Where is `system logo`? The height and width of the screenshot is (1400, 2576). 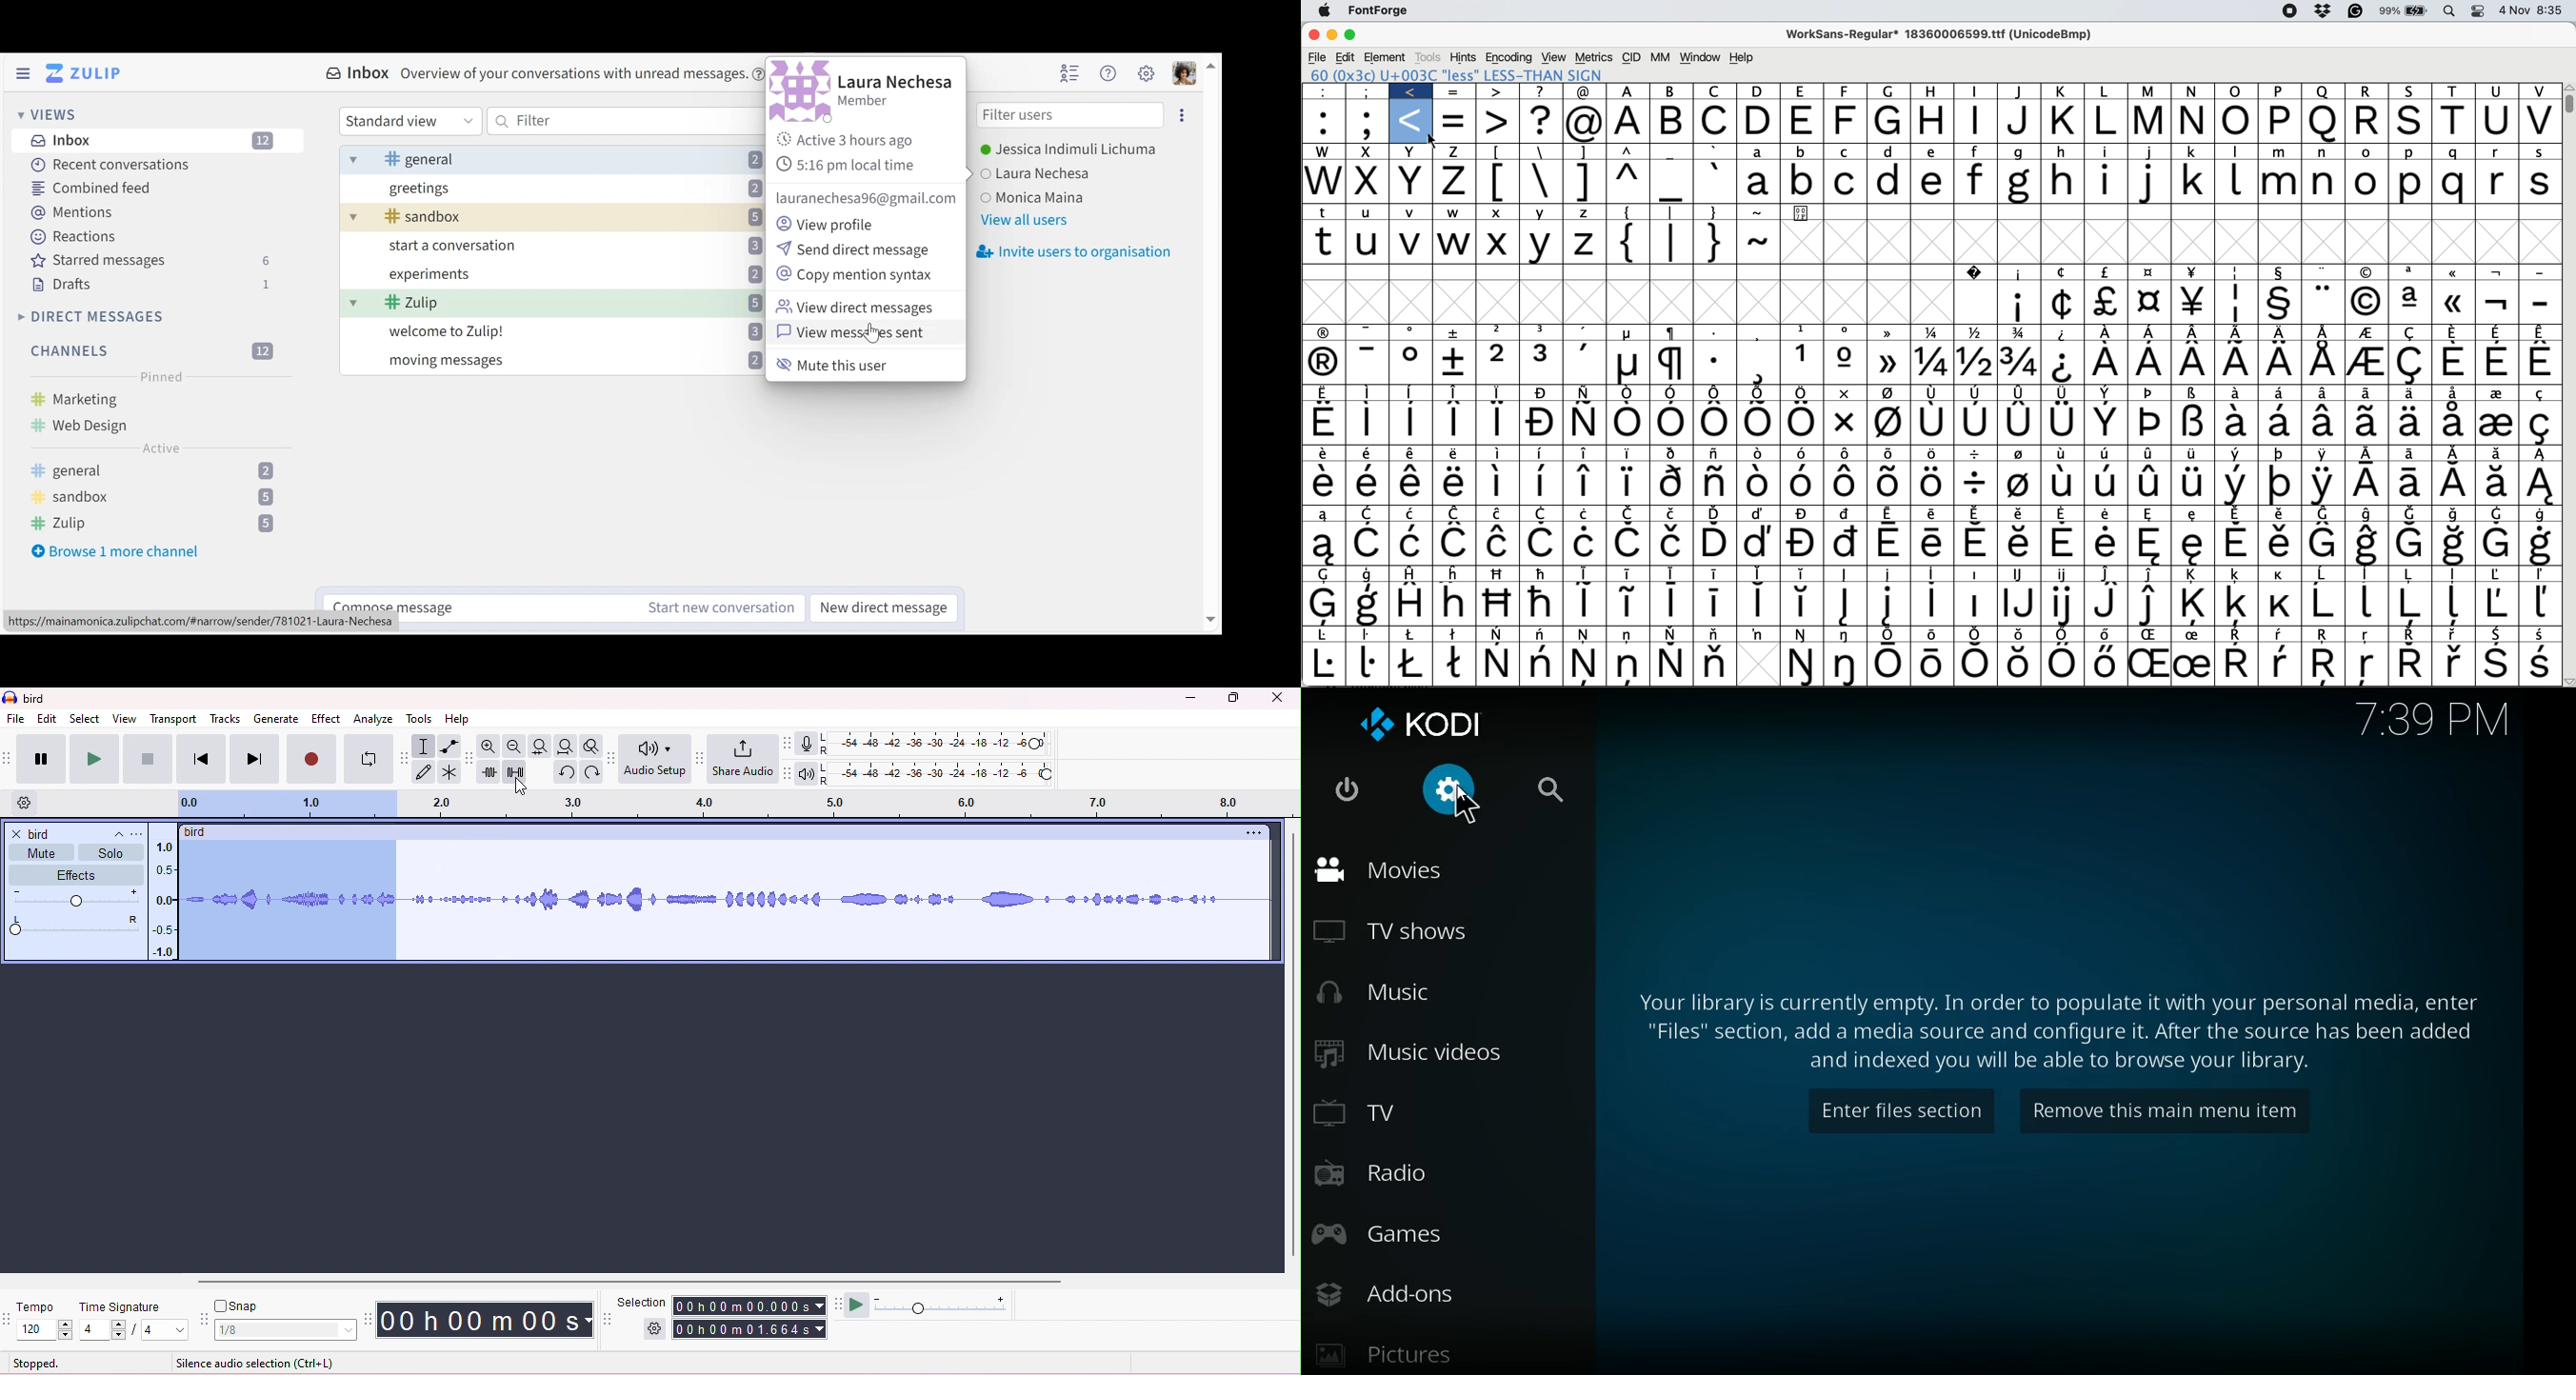 system logo is located at coordinates (1326, 10).